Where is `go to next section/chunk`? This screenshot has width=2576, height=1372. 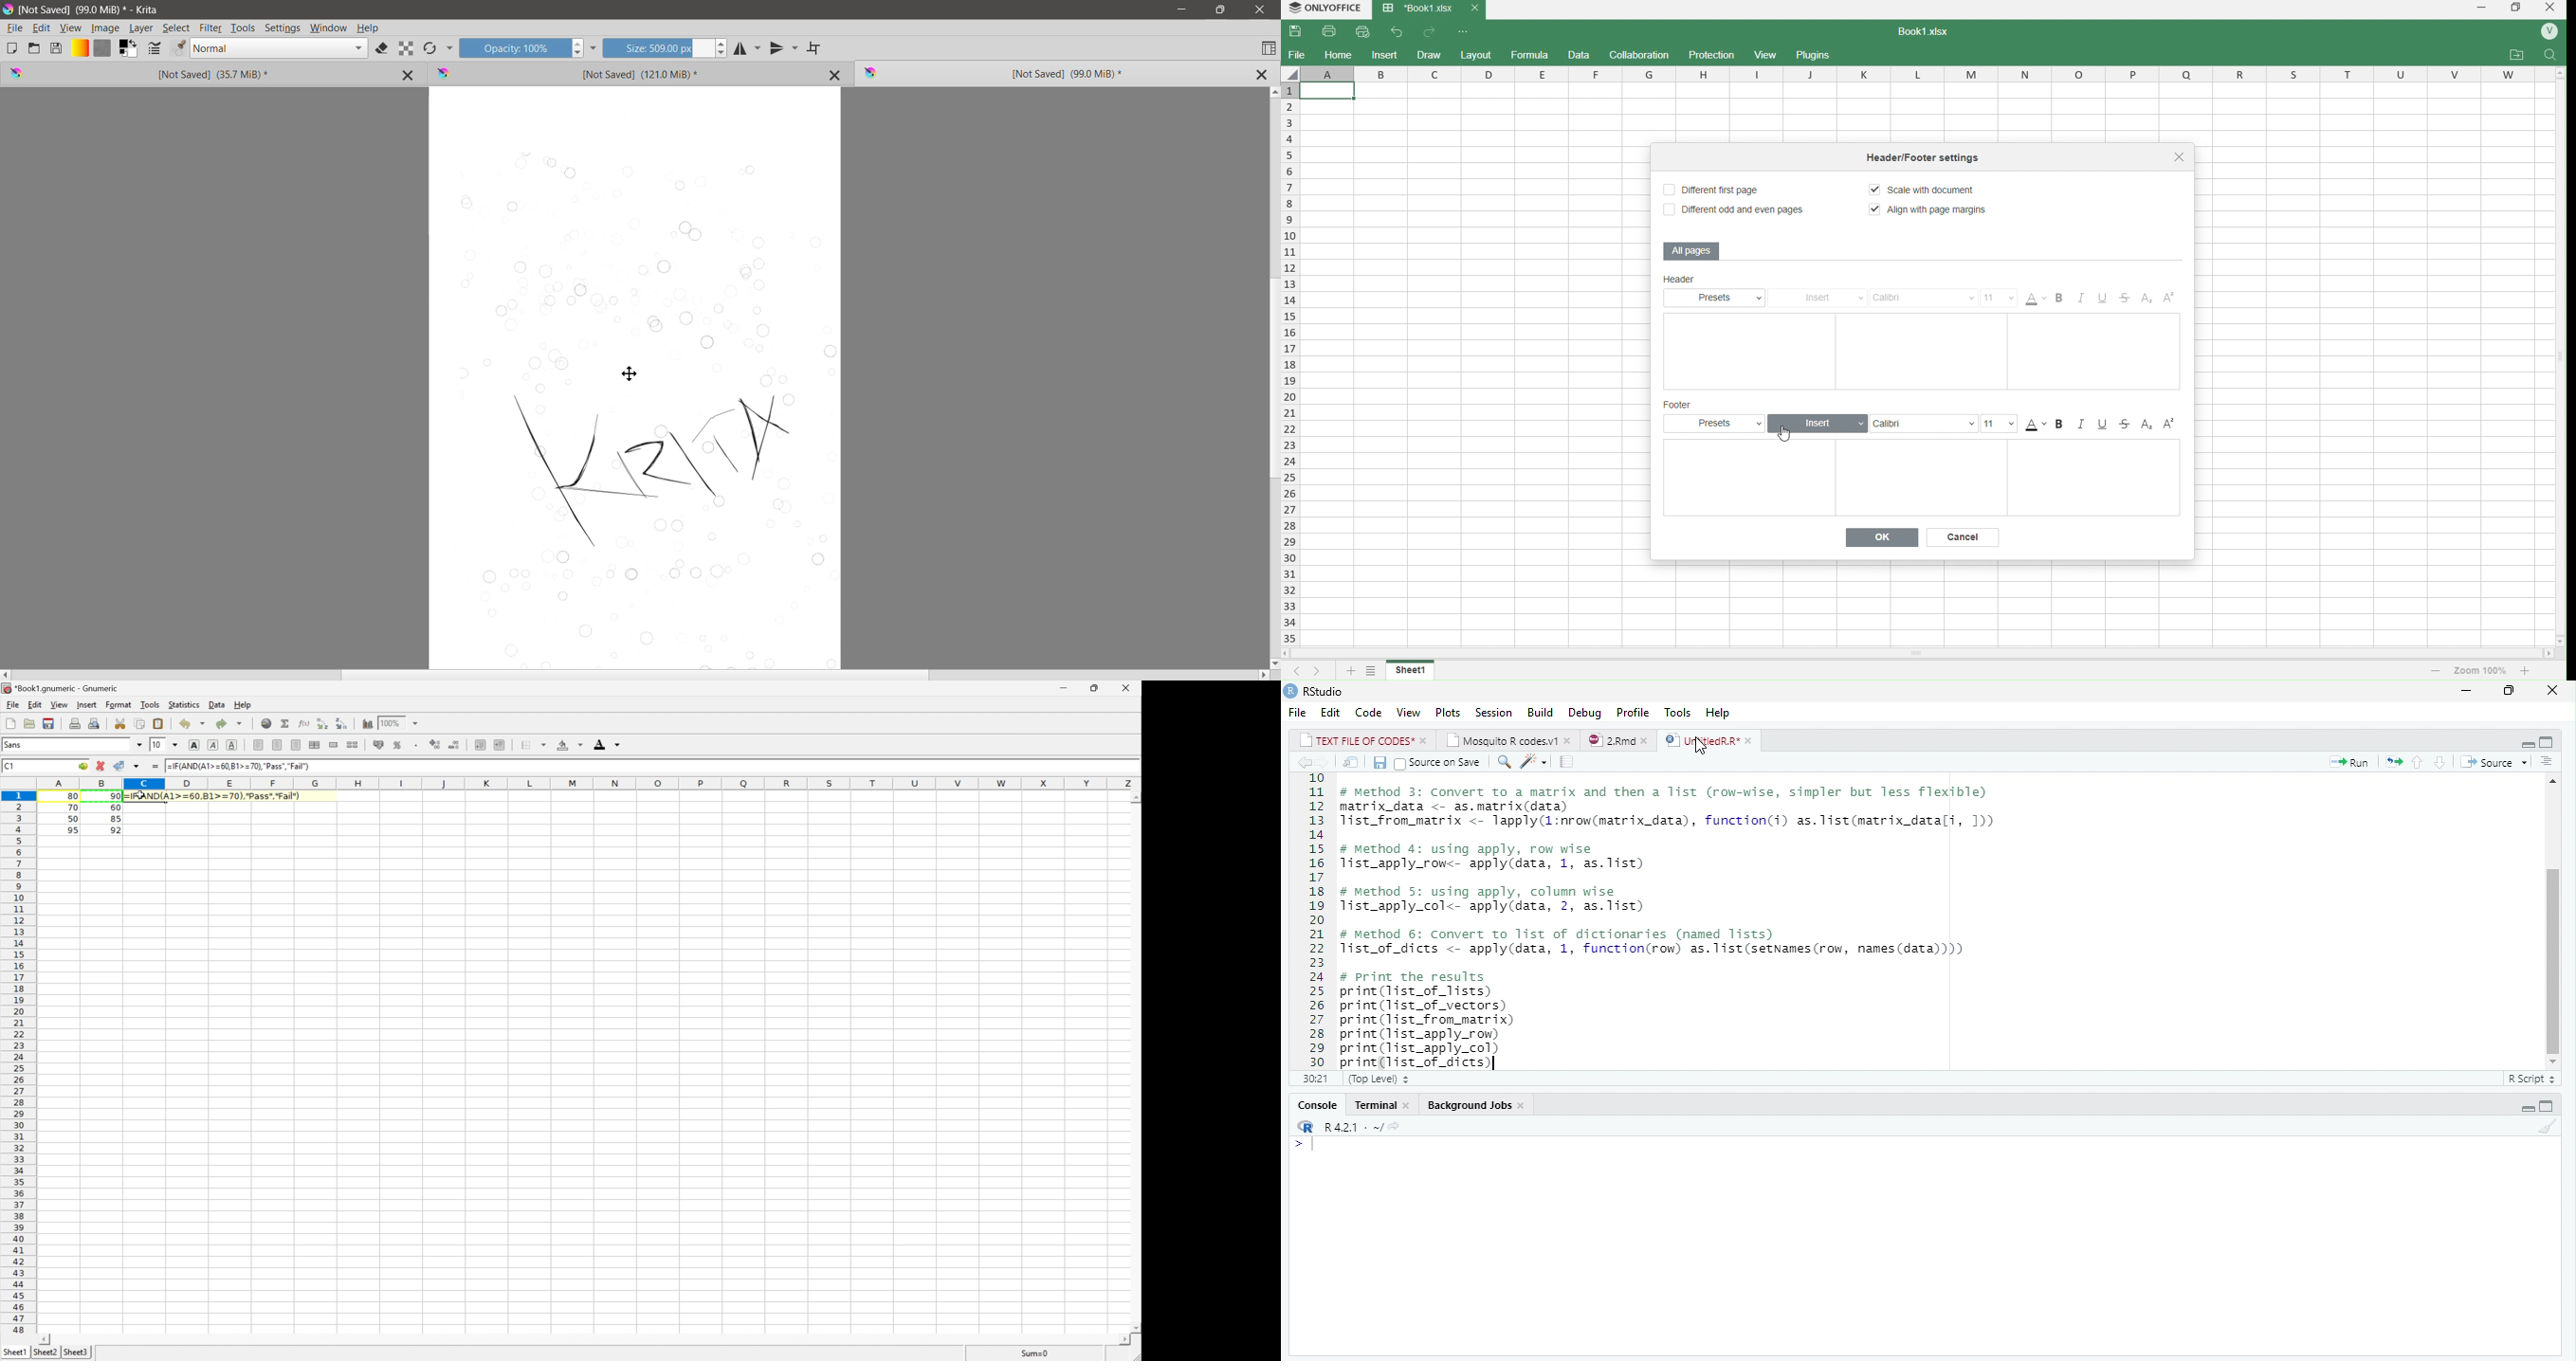
go to next section/chunk is located at coordinates (2439, 762).